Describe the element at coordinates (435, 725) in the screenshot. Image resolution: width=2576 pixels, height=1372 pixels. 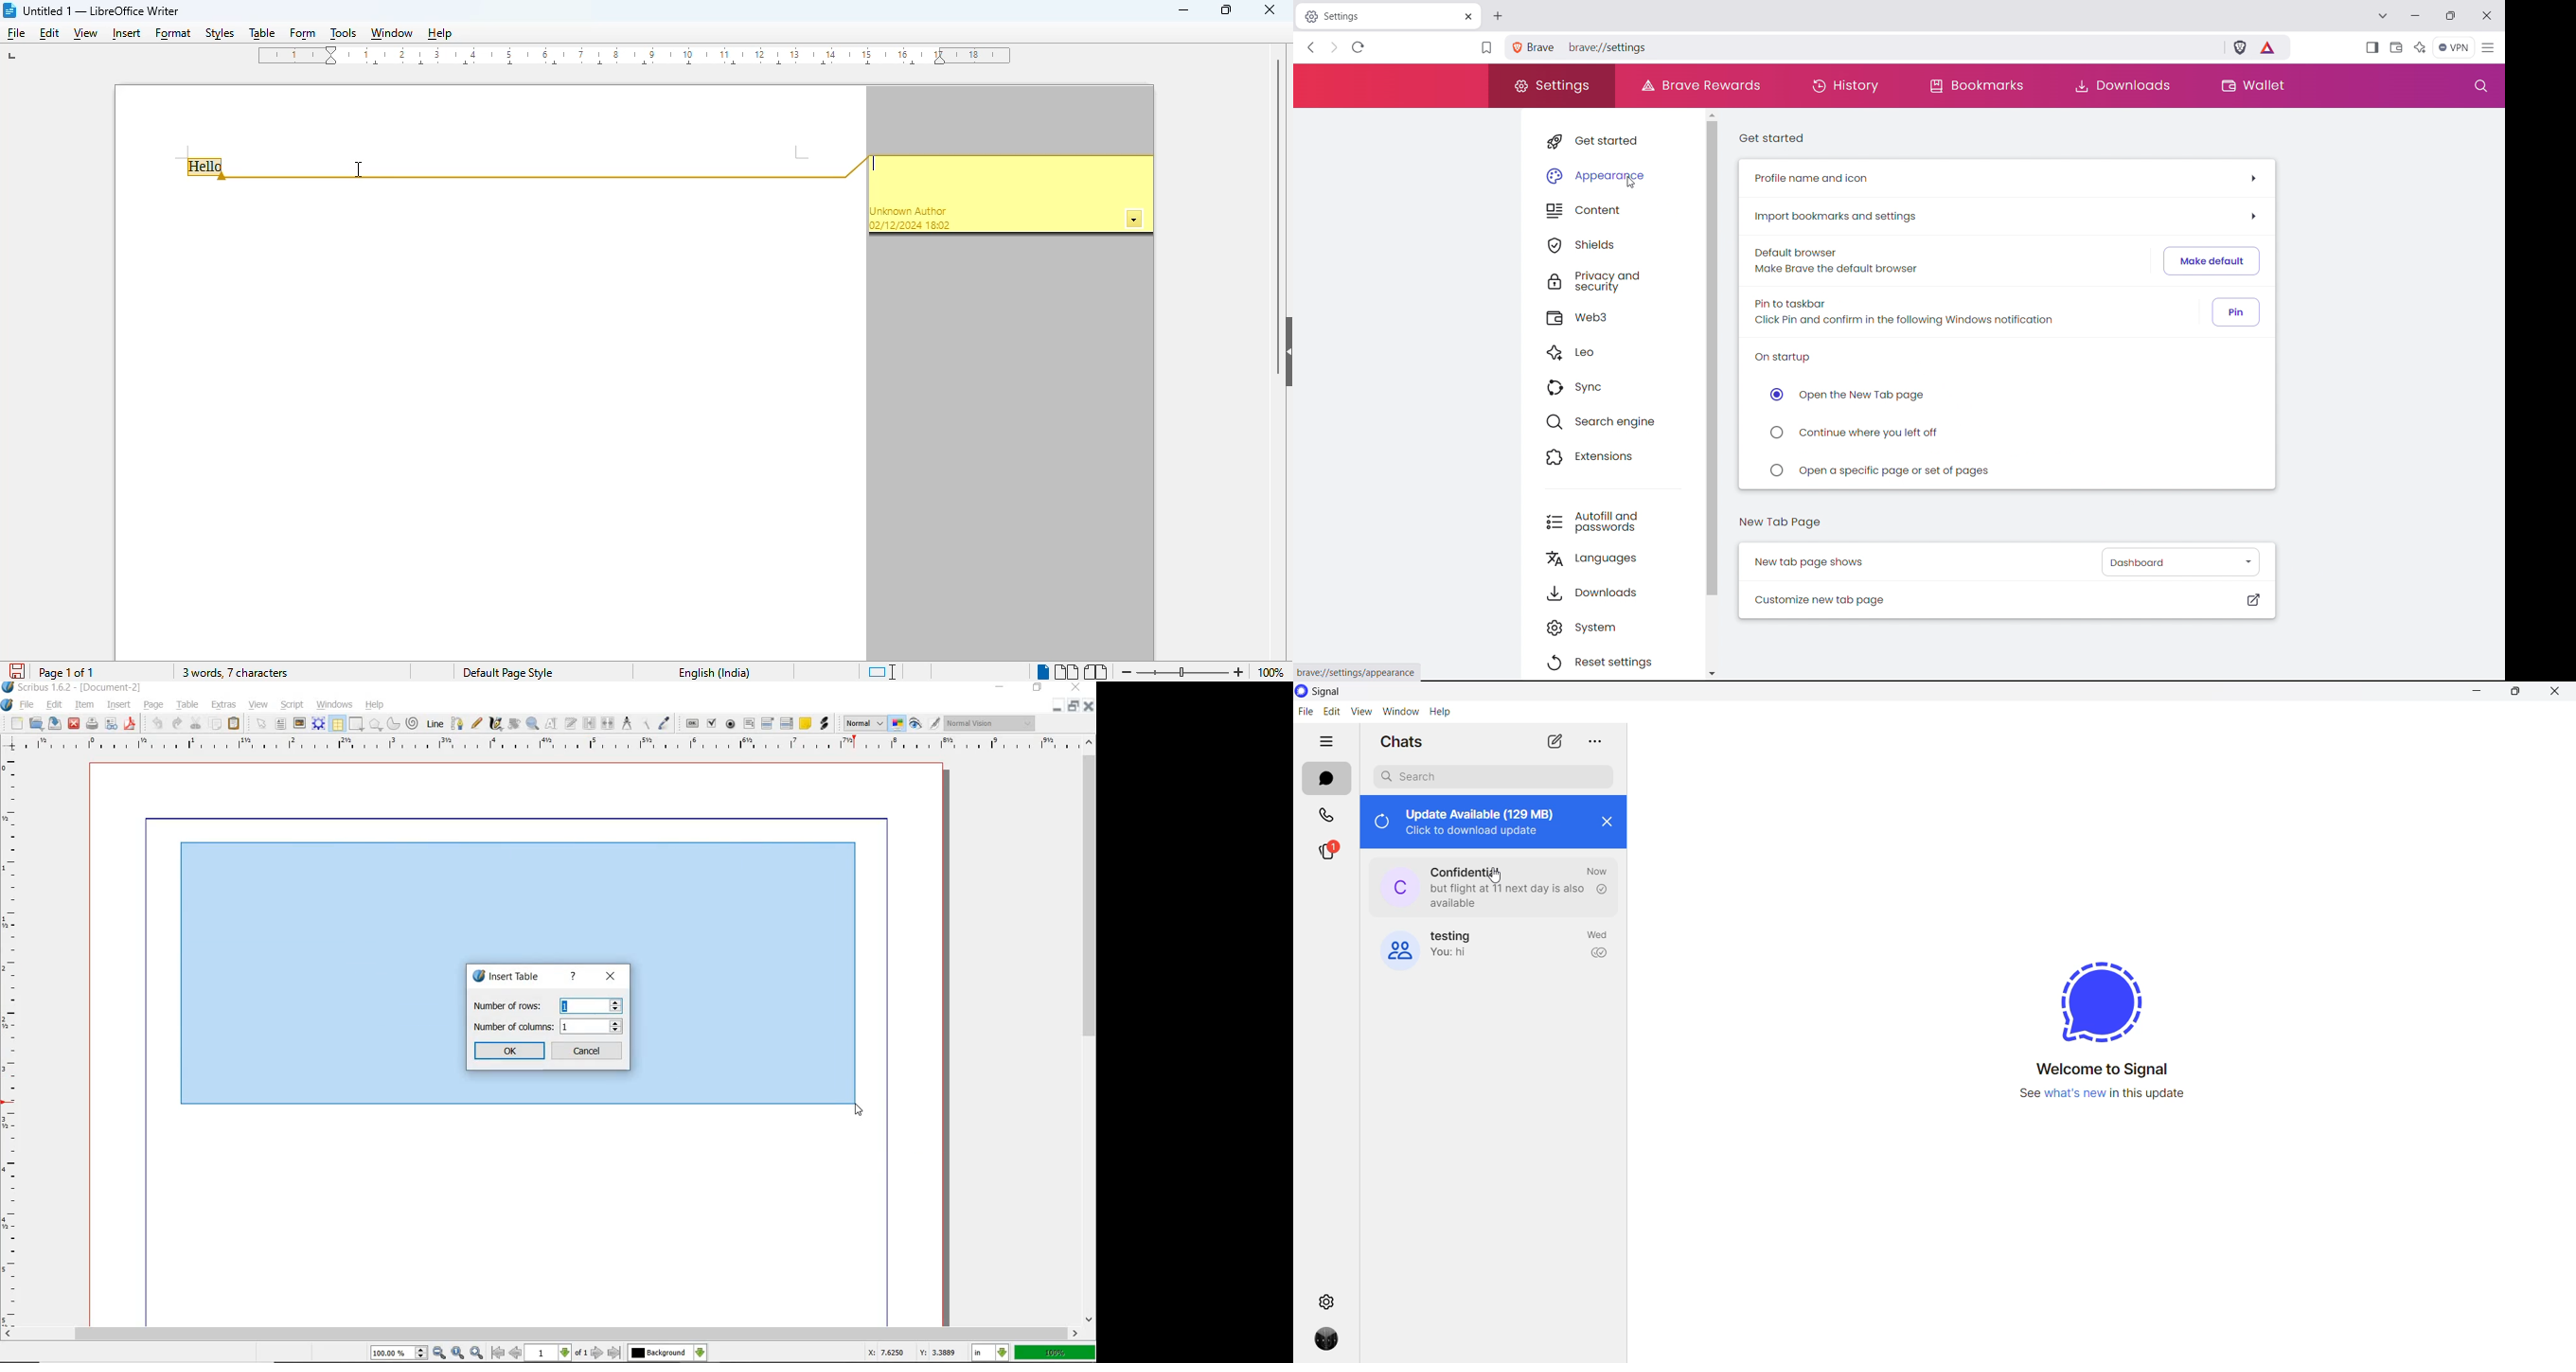
I see `line` at that location.